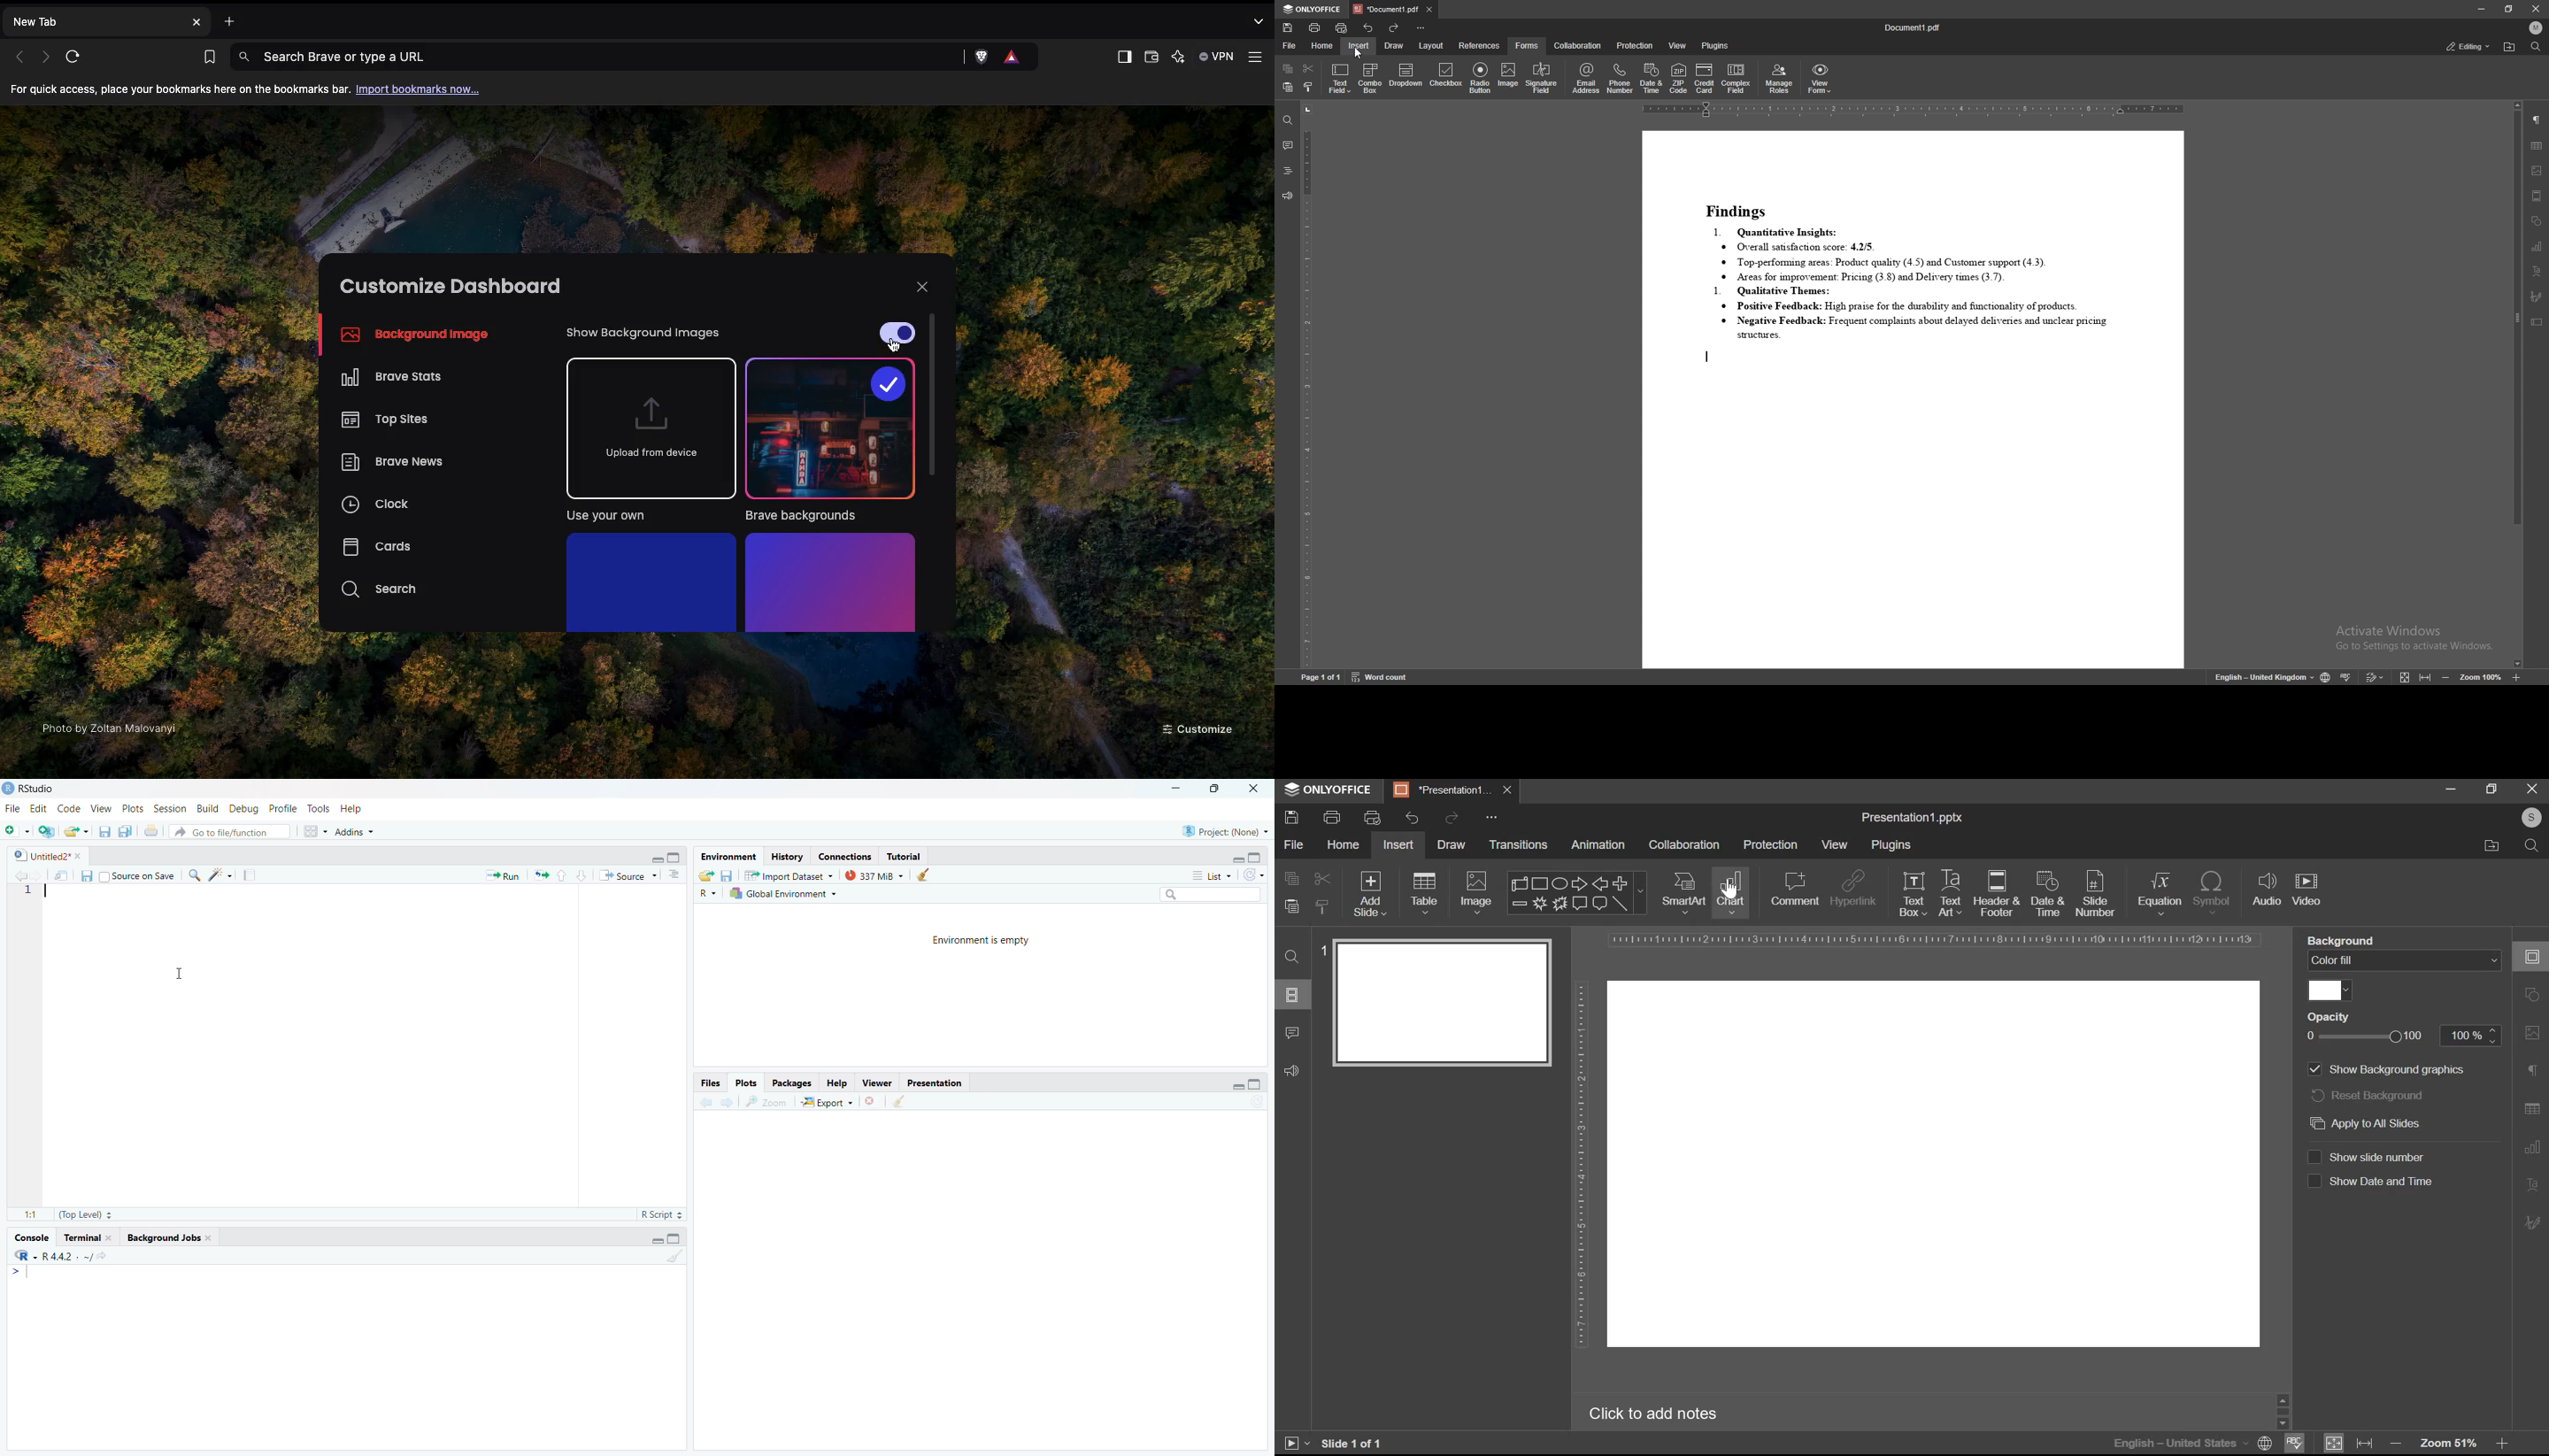  I want to click on exit, so click(2531, 788).